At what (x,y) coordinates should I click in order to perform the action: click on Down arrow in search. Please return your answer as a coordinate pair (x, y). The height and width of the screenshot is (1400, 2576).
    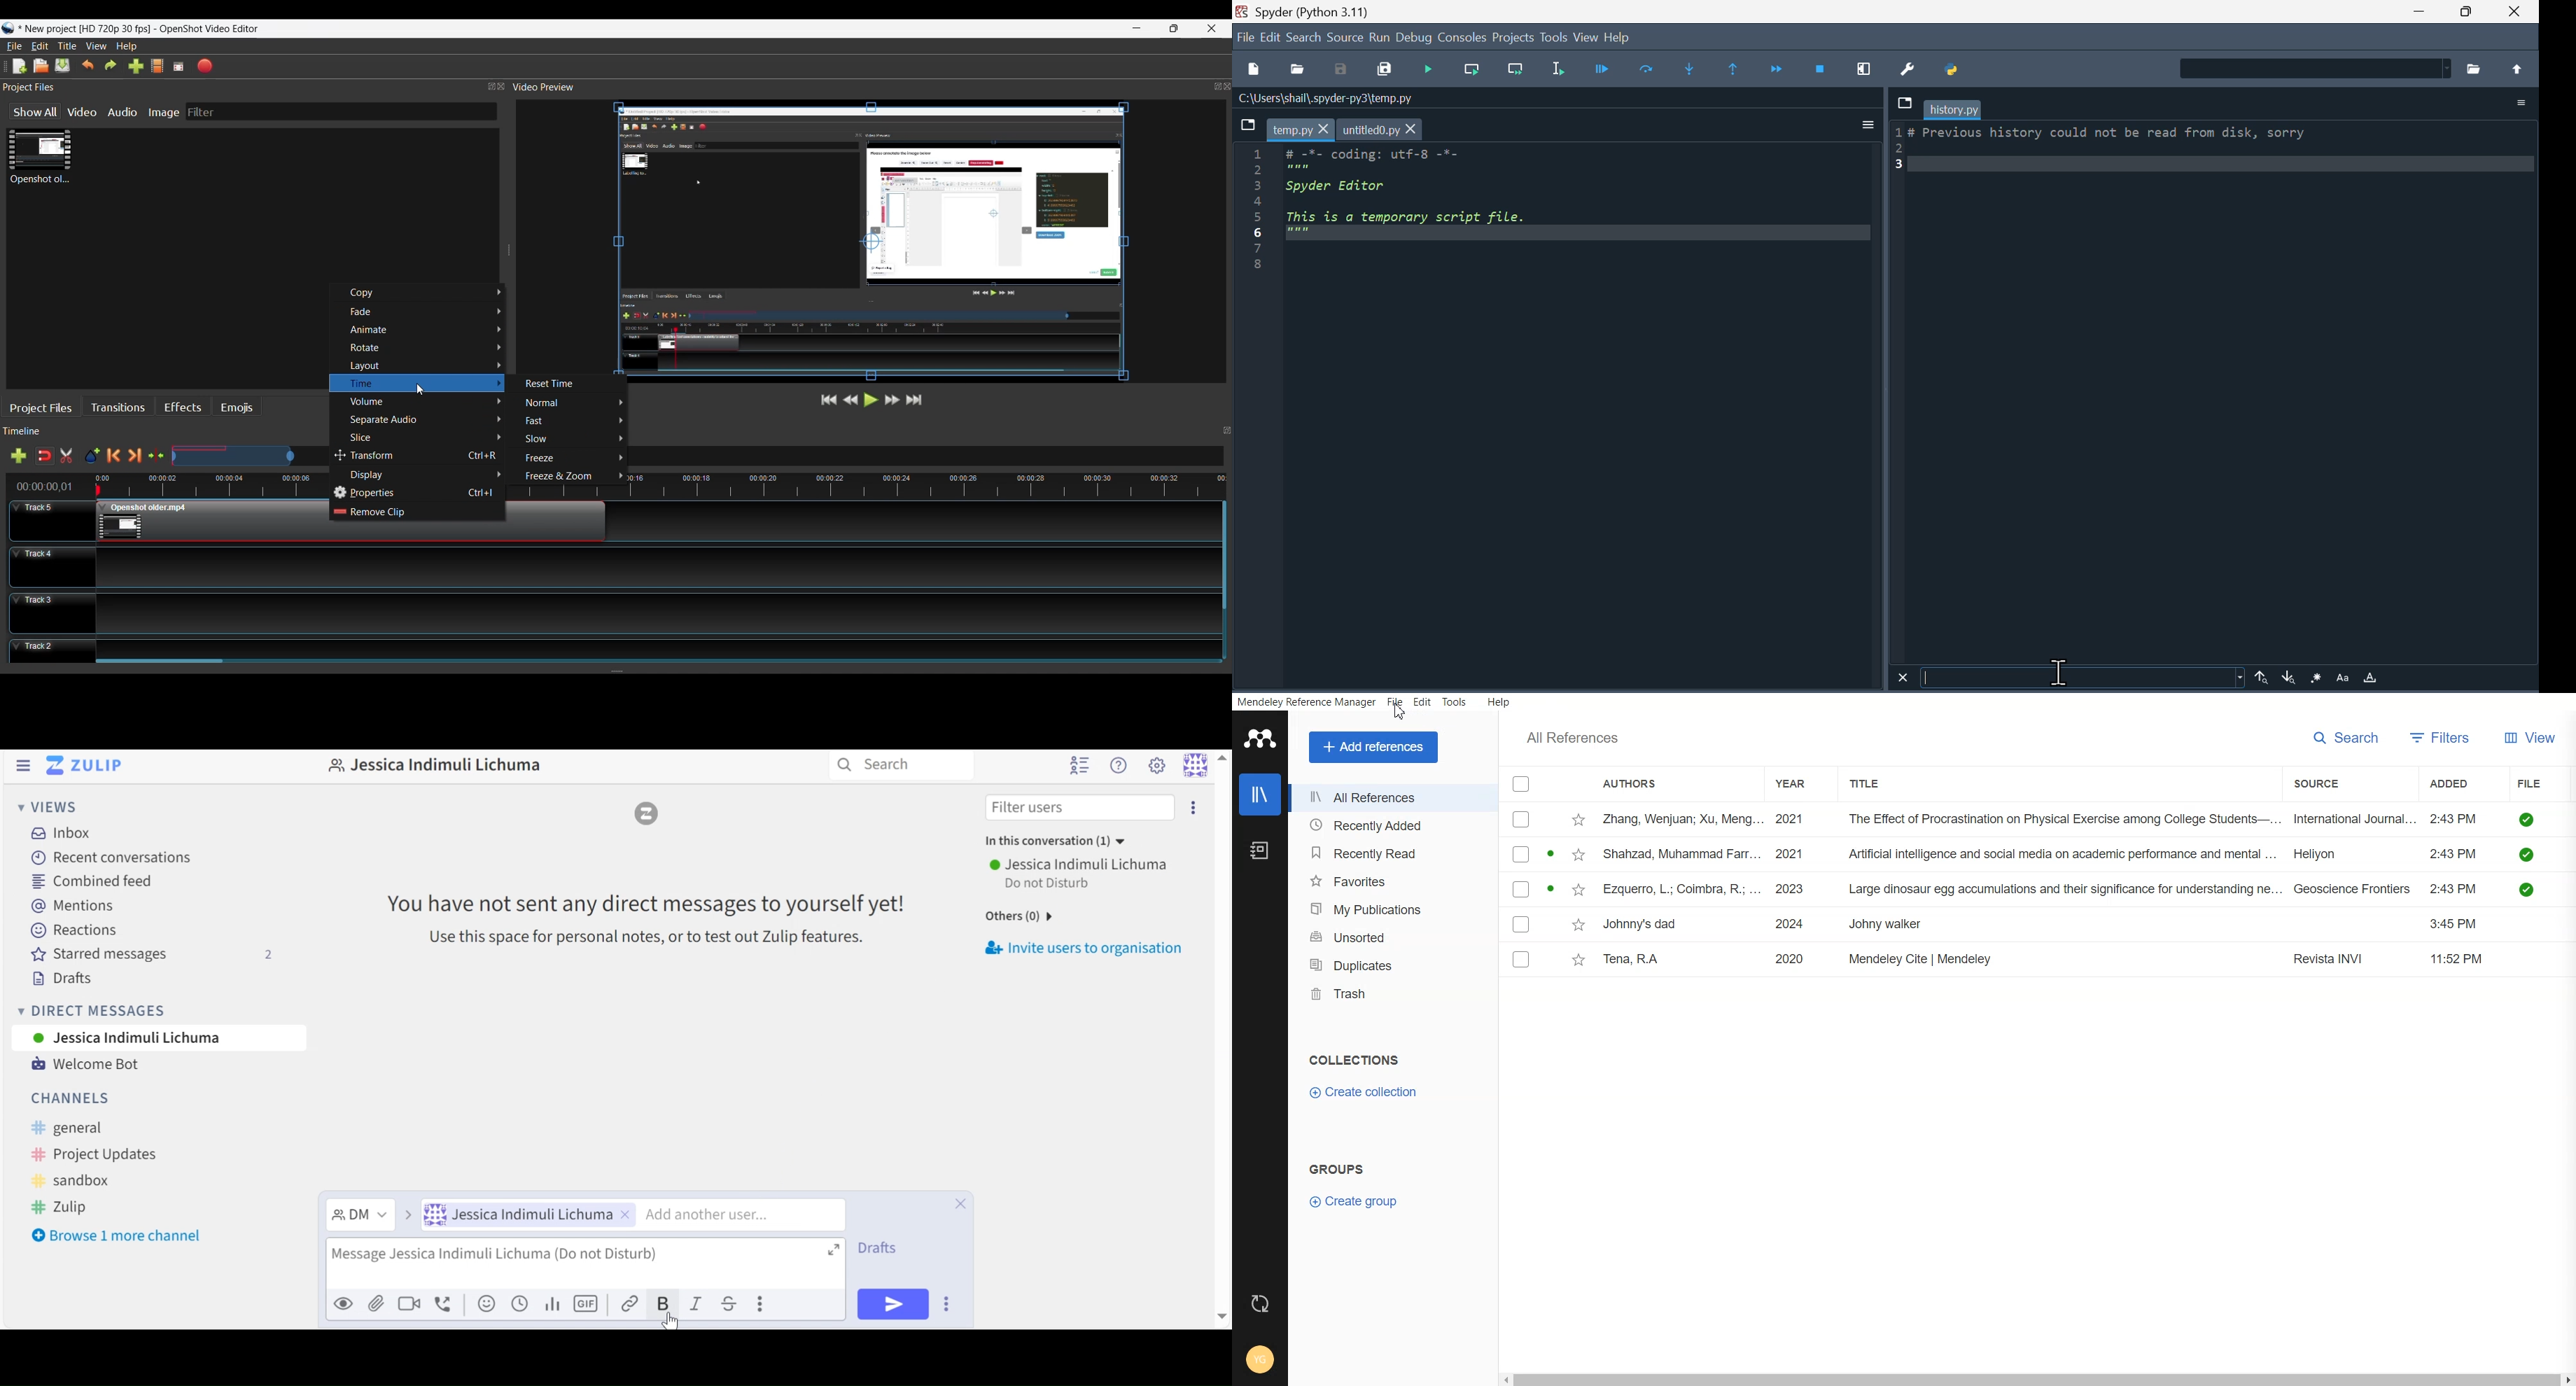
    Looking at the image, I should click on (2289, 680).